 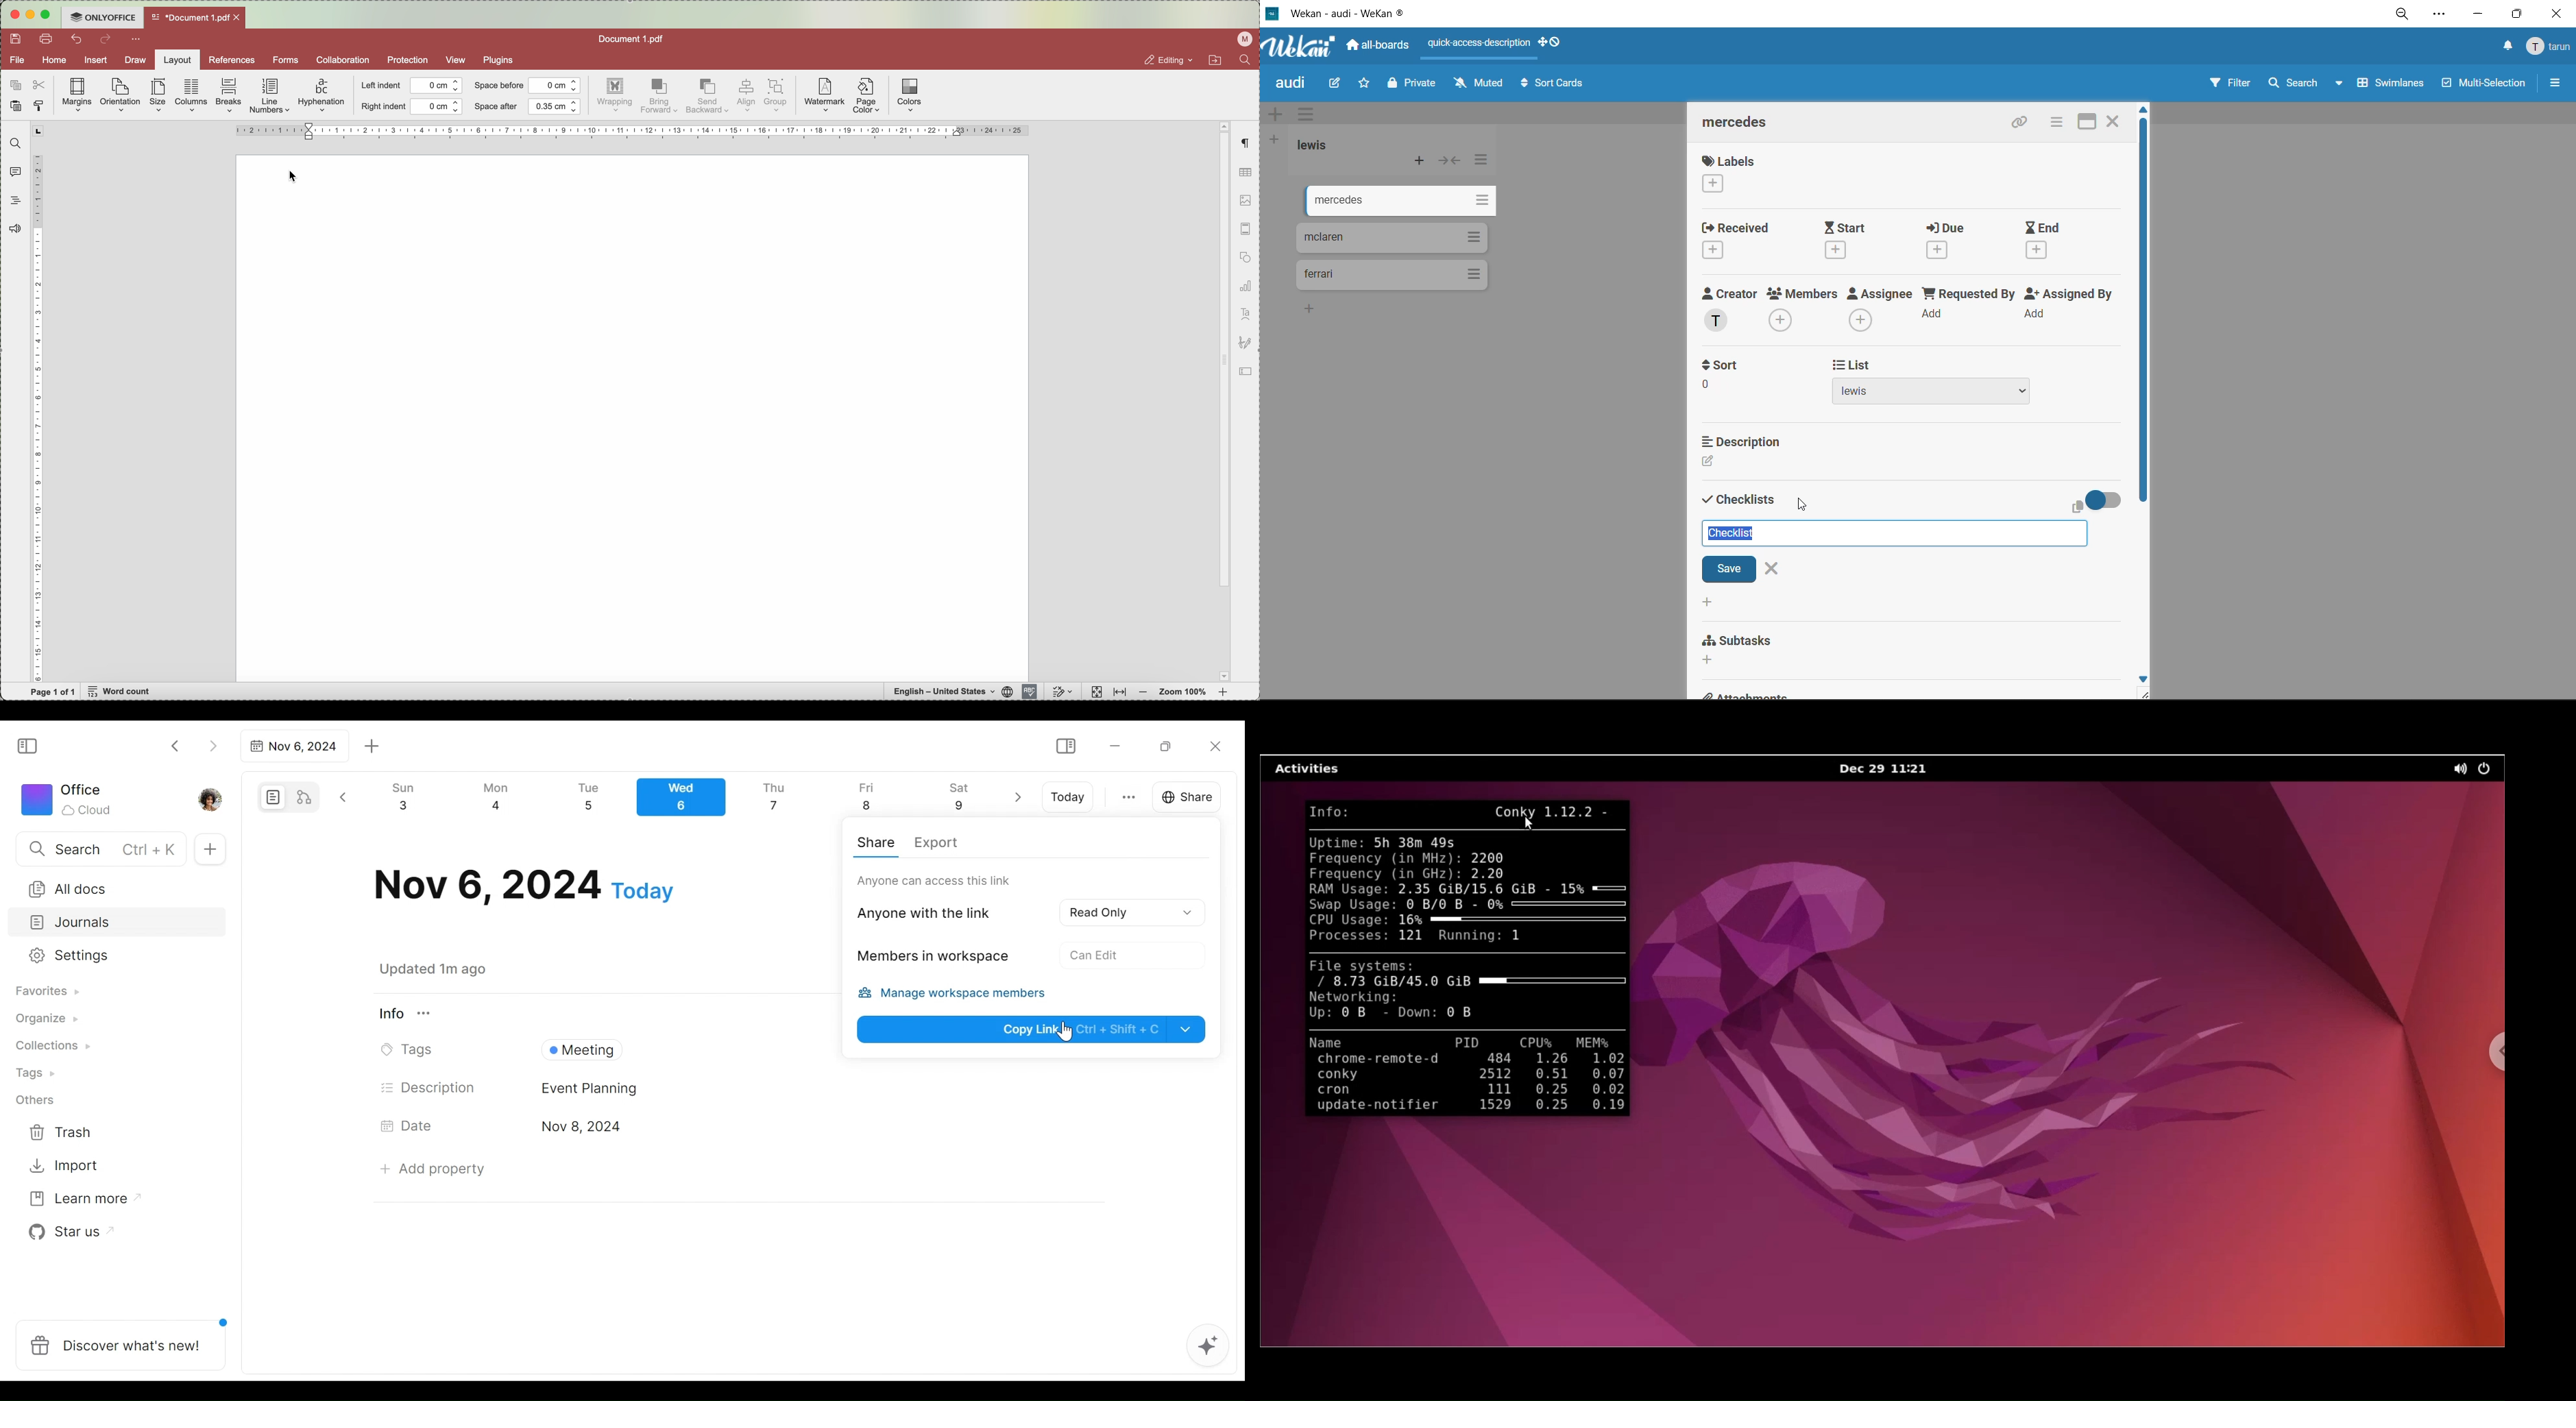 What do you see at coordinates (137, 40) in the screenshot?
I see `more options` at bounding box center [137, 40].